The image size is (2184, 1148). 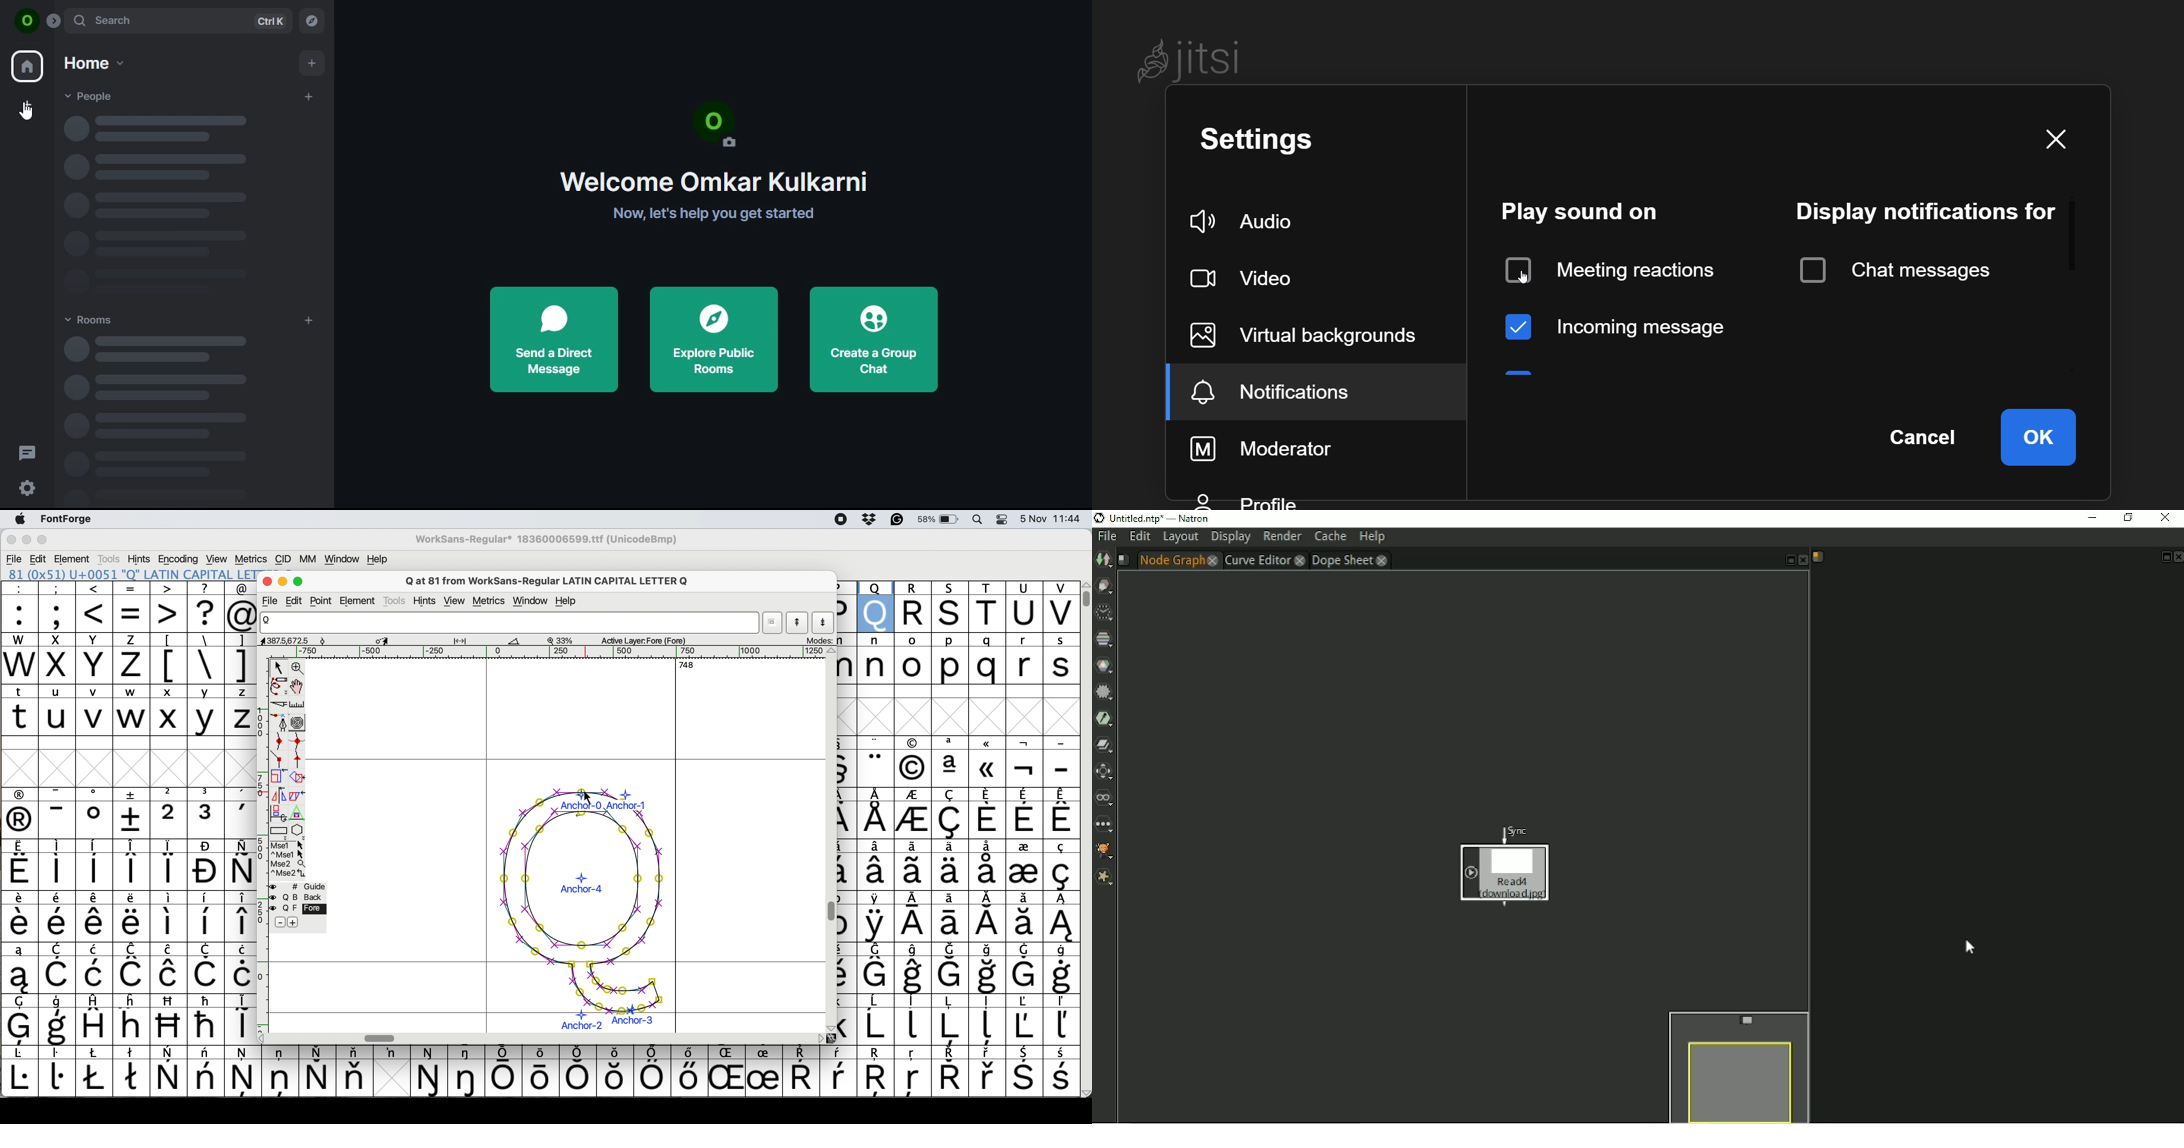 I want to click on loading text, so click(x=165, y=420).